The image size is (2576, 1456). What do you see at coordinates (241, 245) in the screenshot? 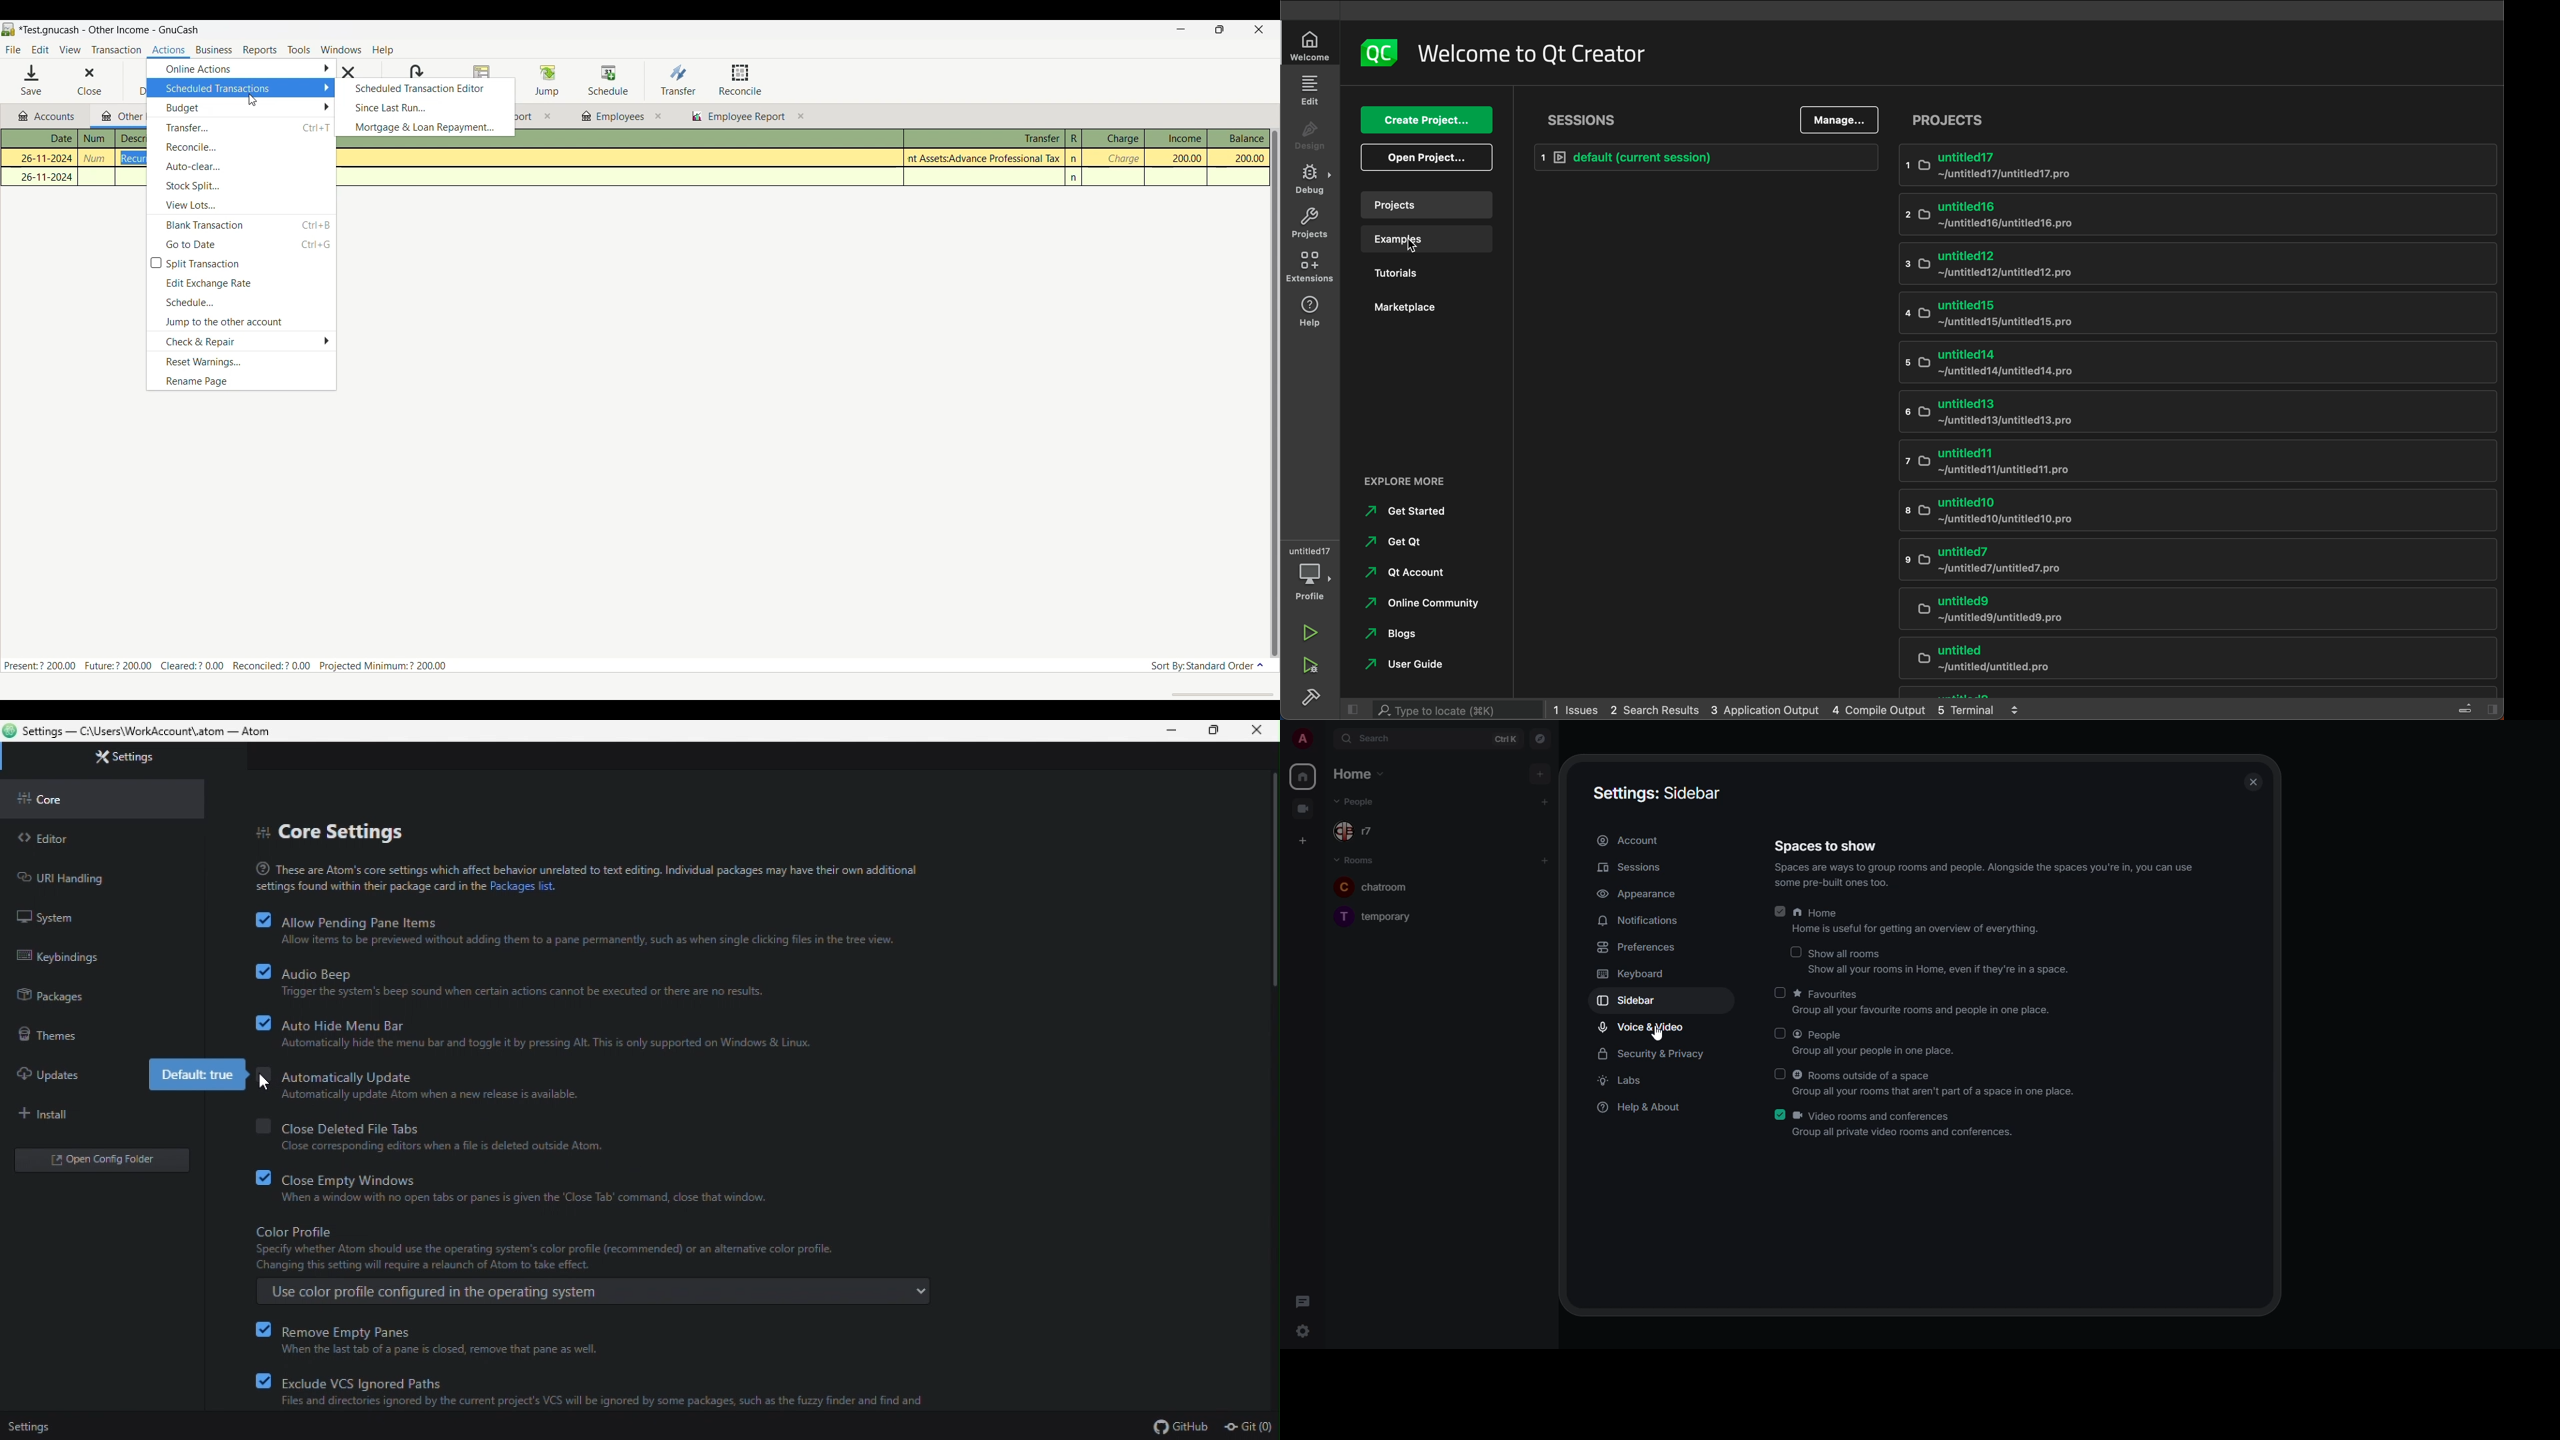
I see `Go to date` at bounding box center [241, 245].